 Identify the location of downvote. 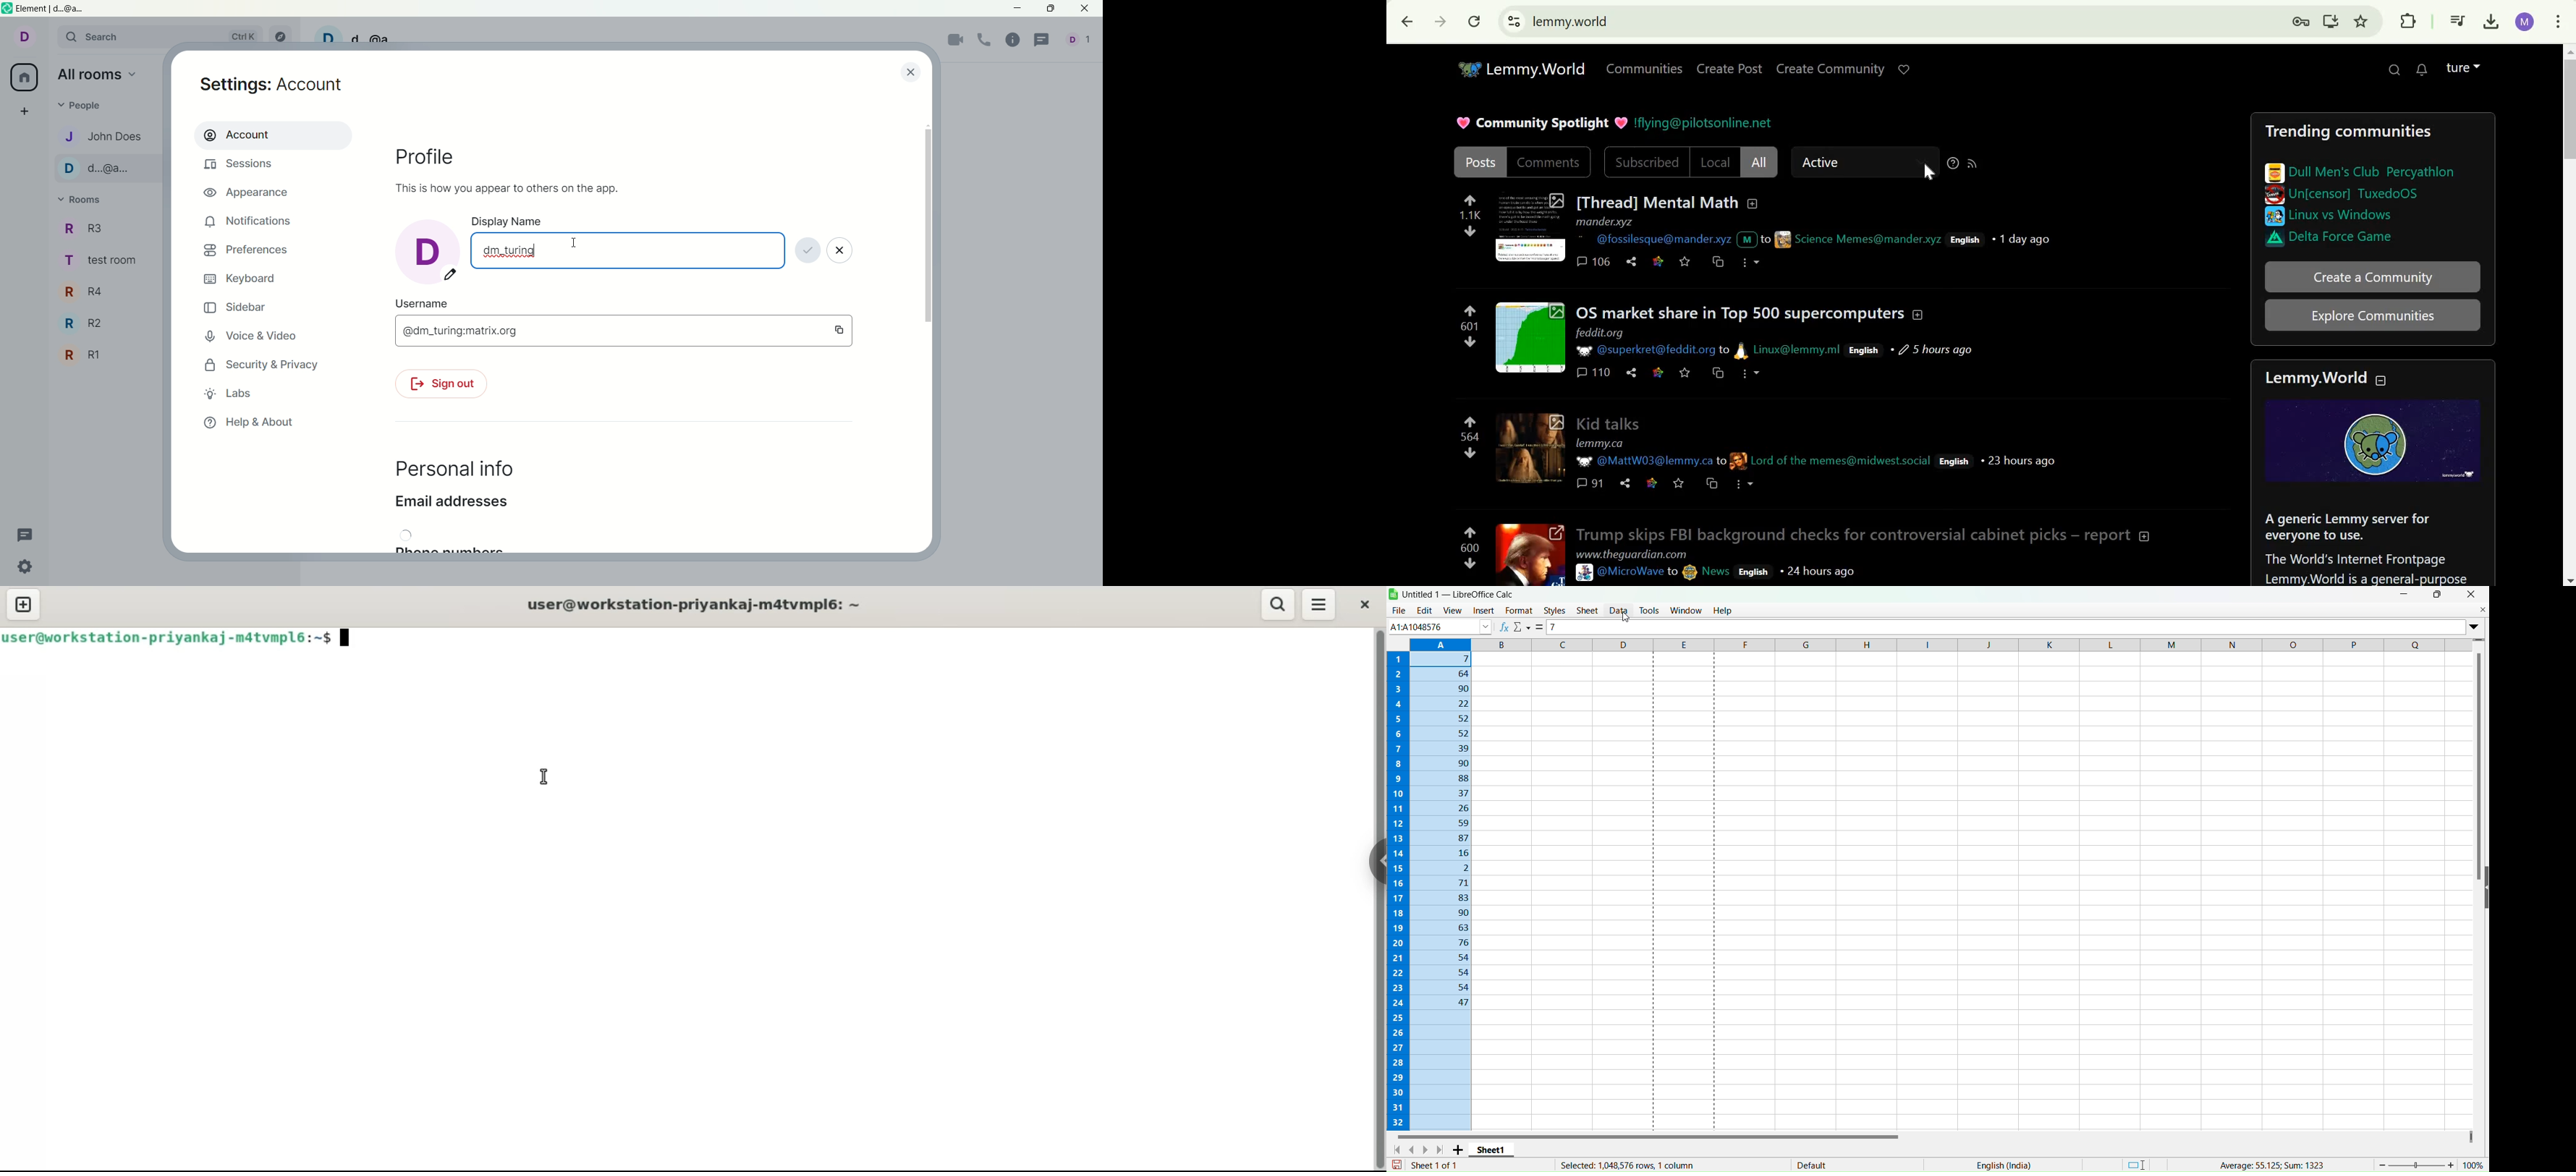
(1471, 341).